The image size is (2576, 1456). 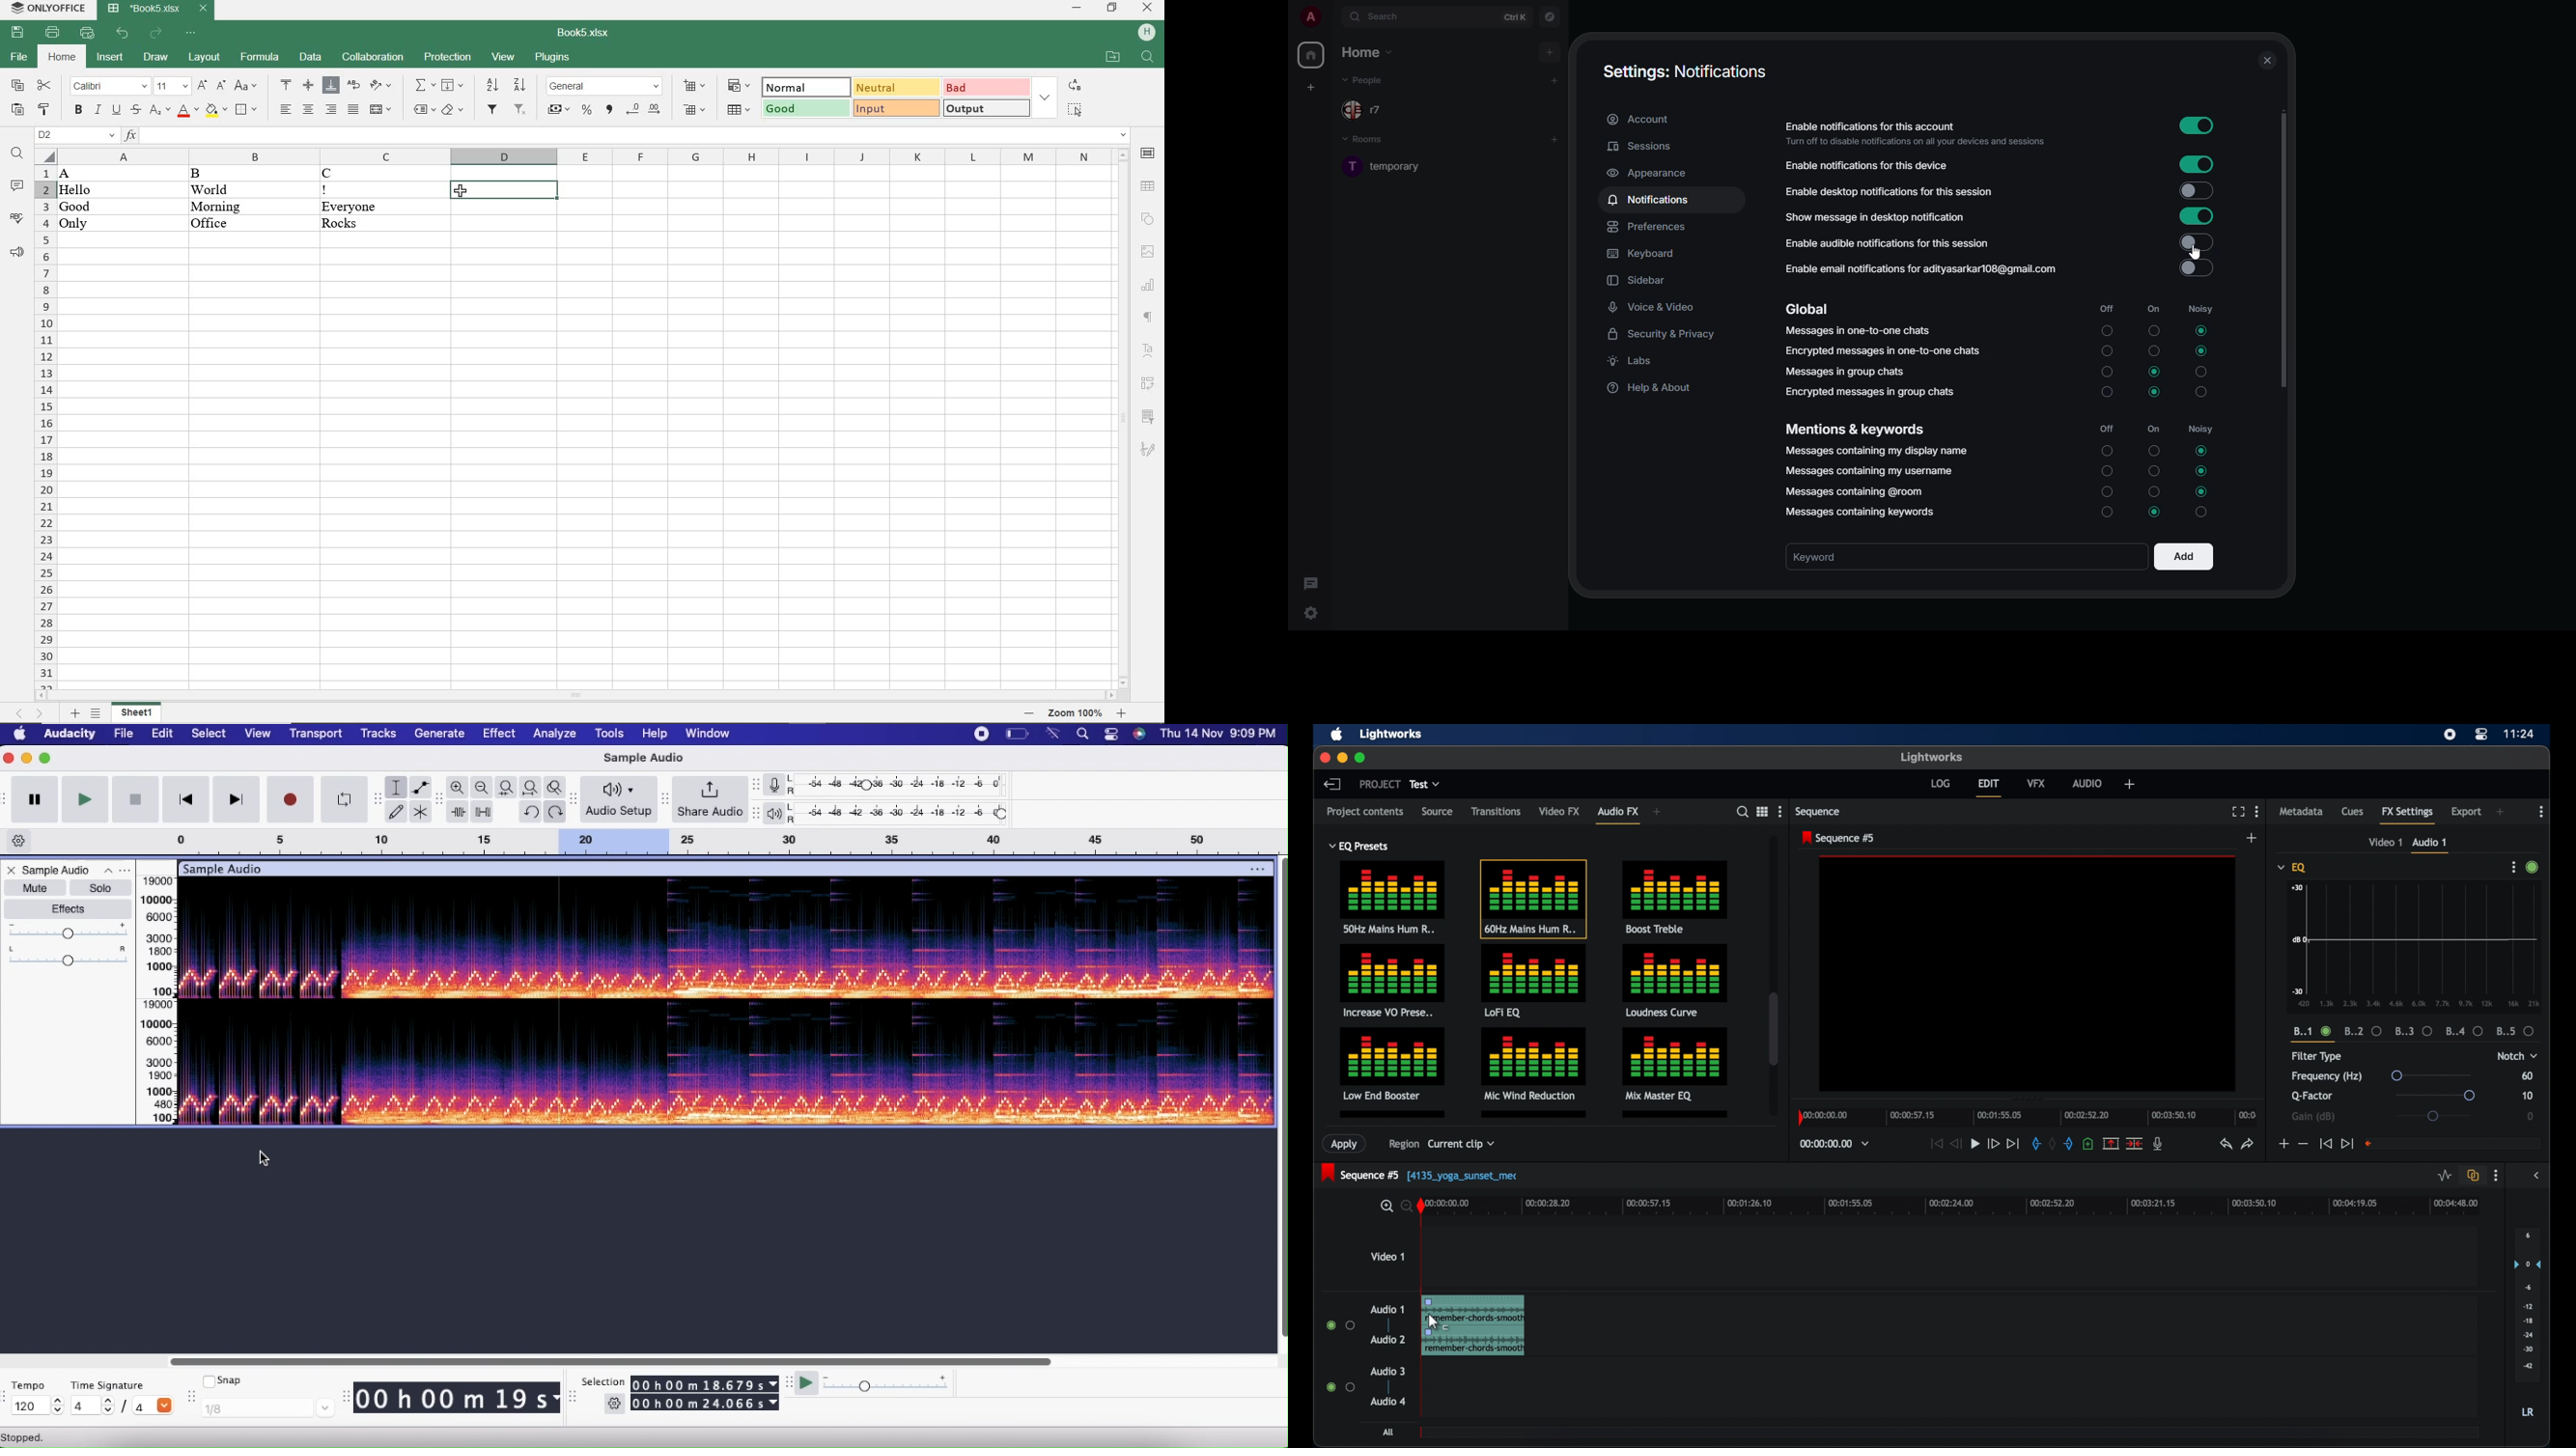 I want to click on search, so click(x=1389, y=15).